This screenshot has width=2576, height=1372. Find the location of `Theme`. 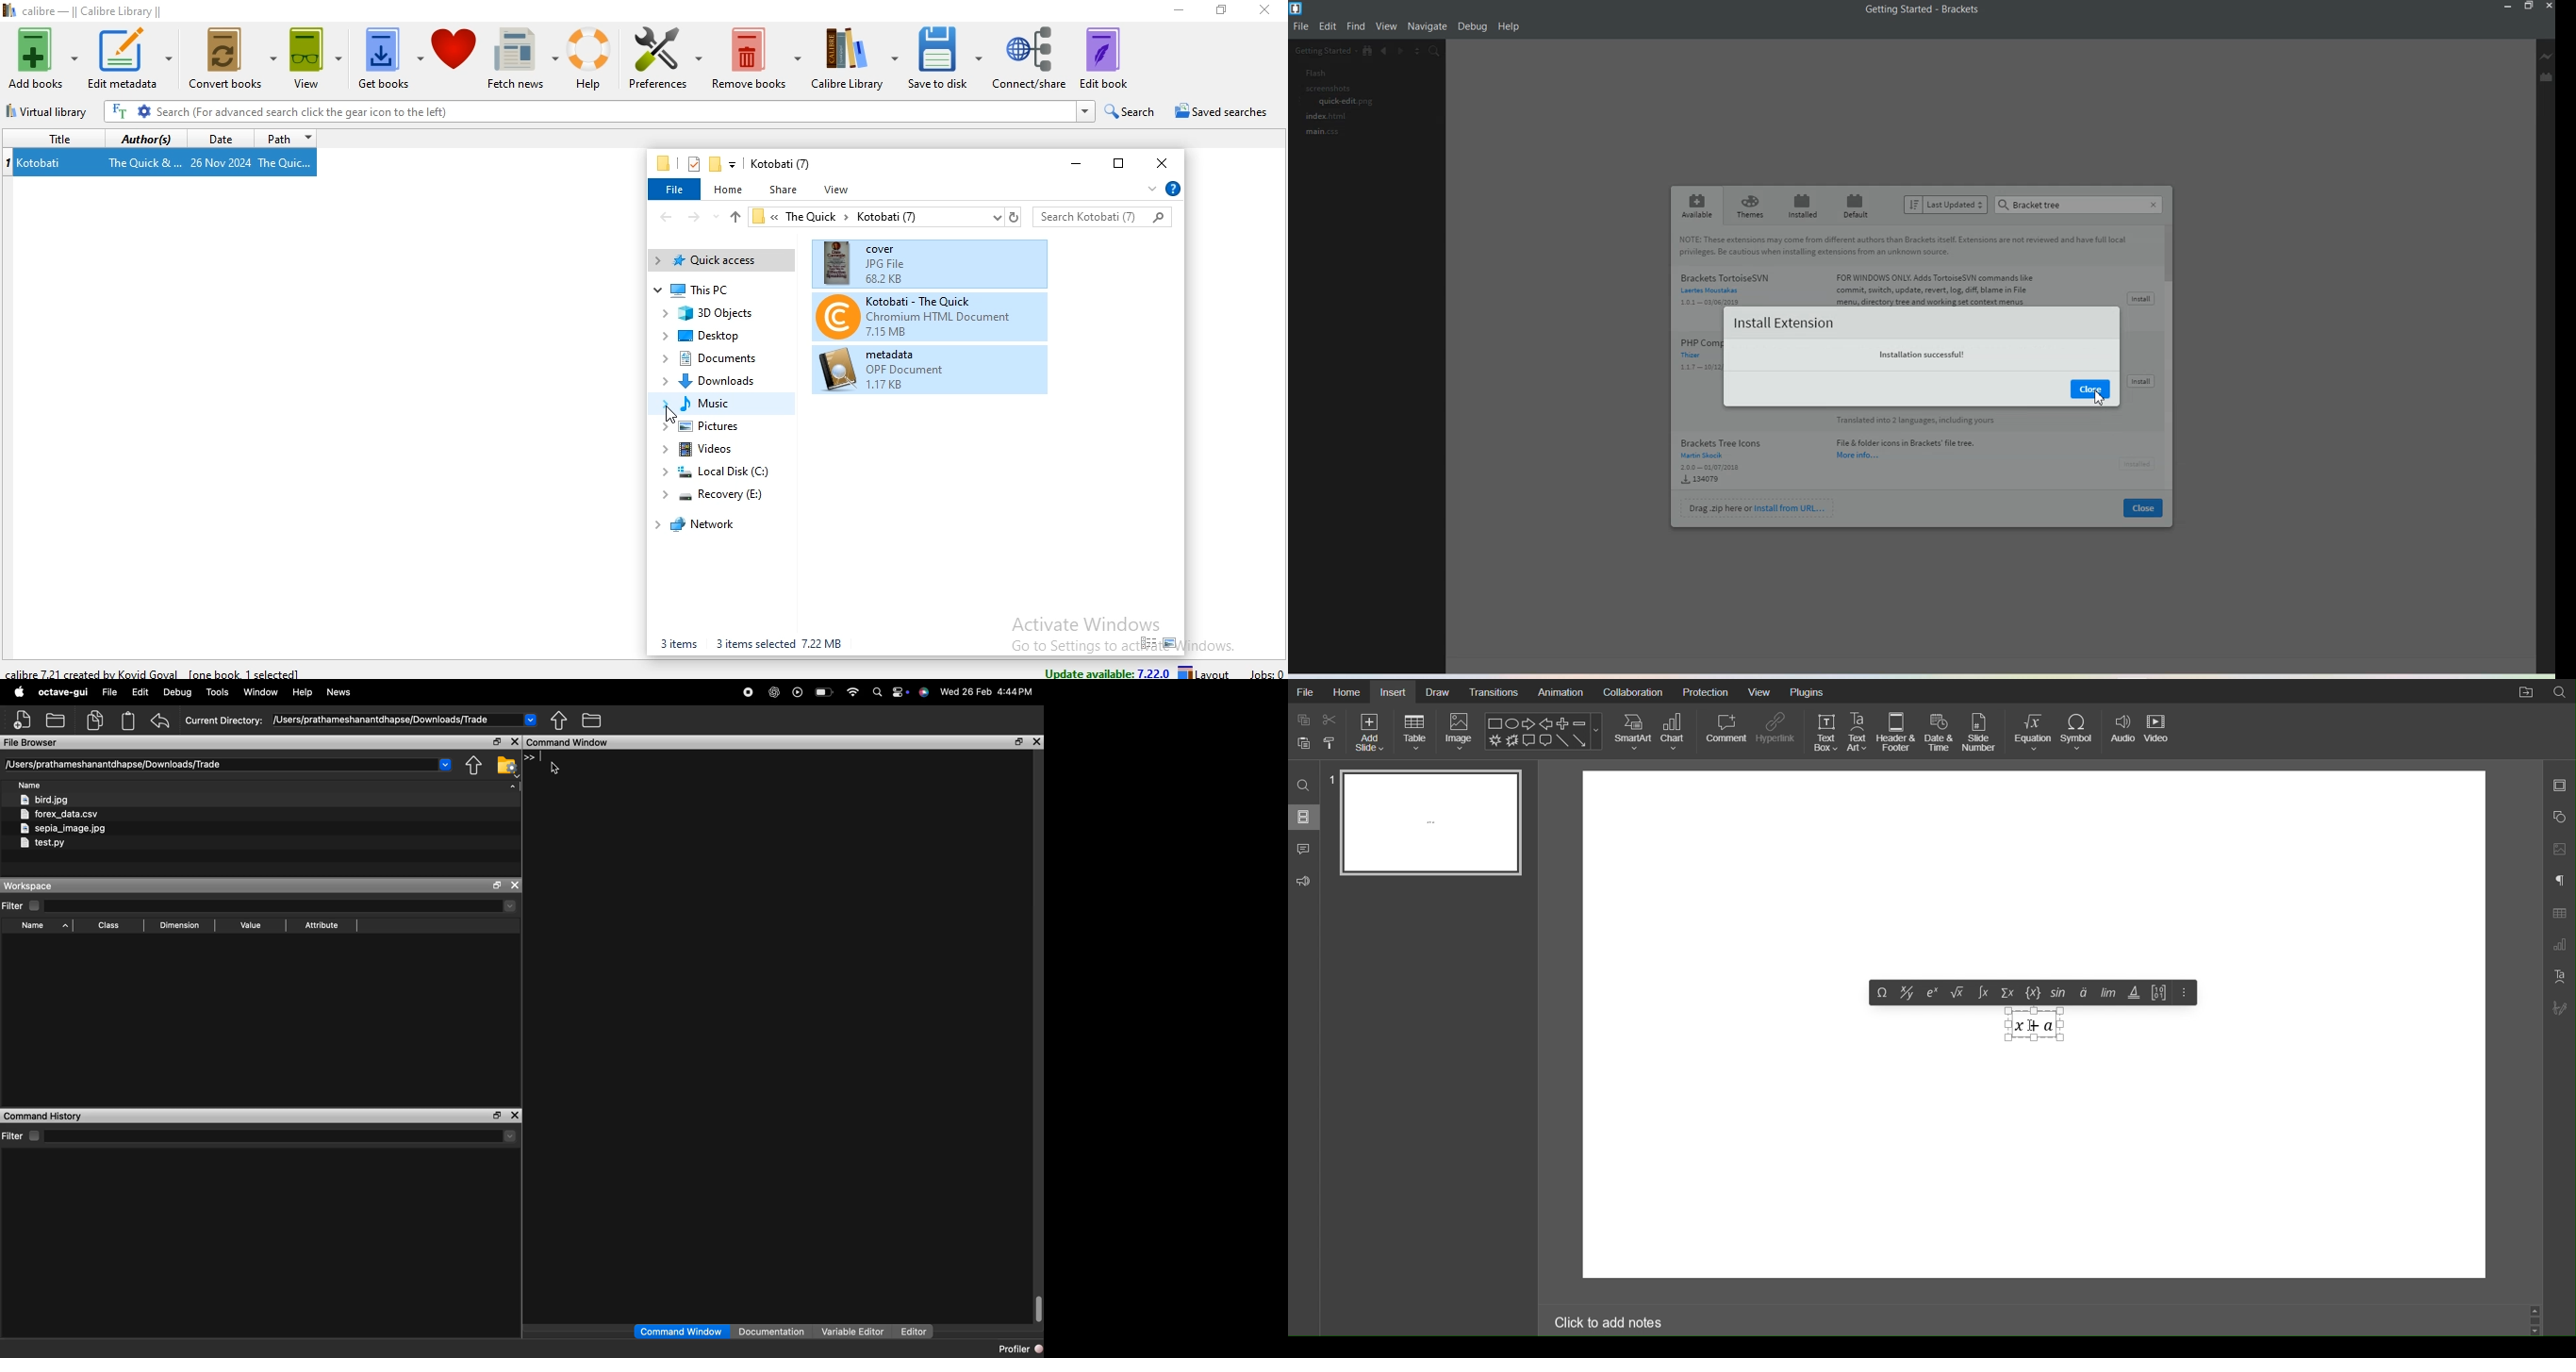

Theme is located at coordinates (1751, 206).